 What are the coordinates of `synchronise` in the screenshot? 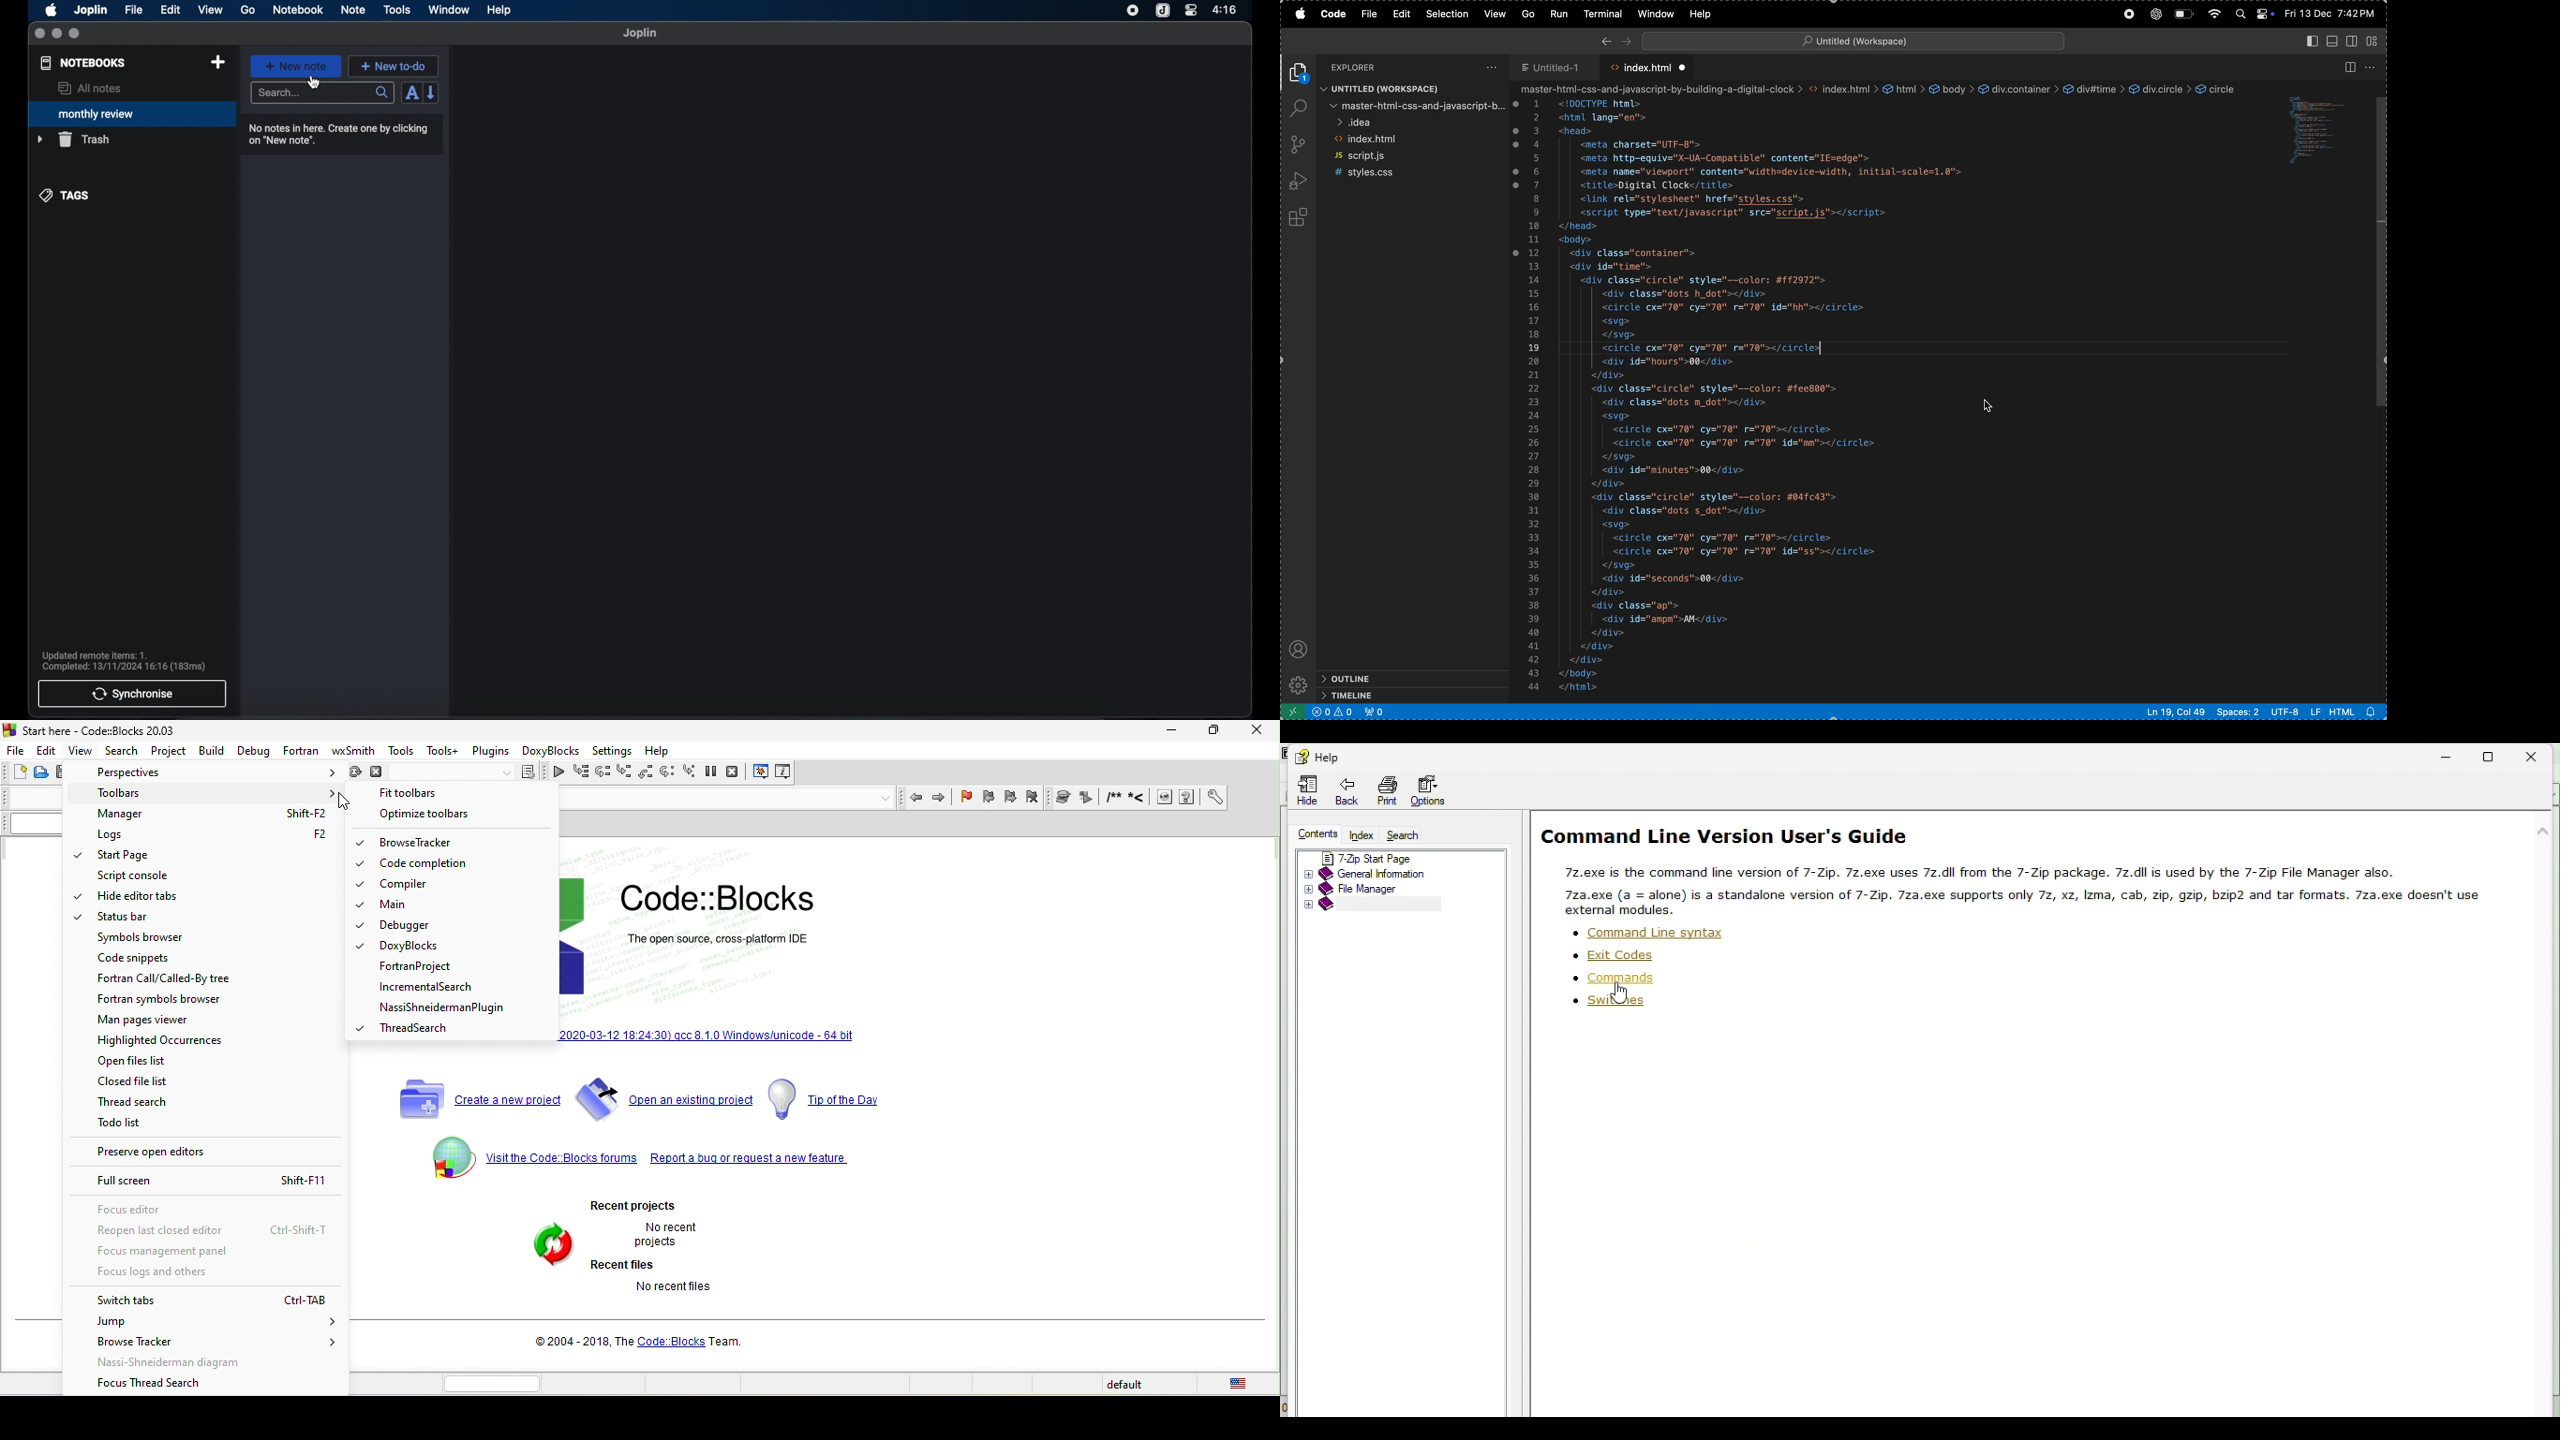 It's located at (132, 693).